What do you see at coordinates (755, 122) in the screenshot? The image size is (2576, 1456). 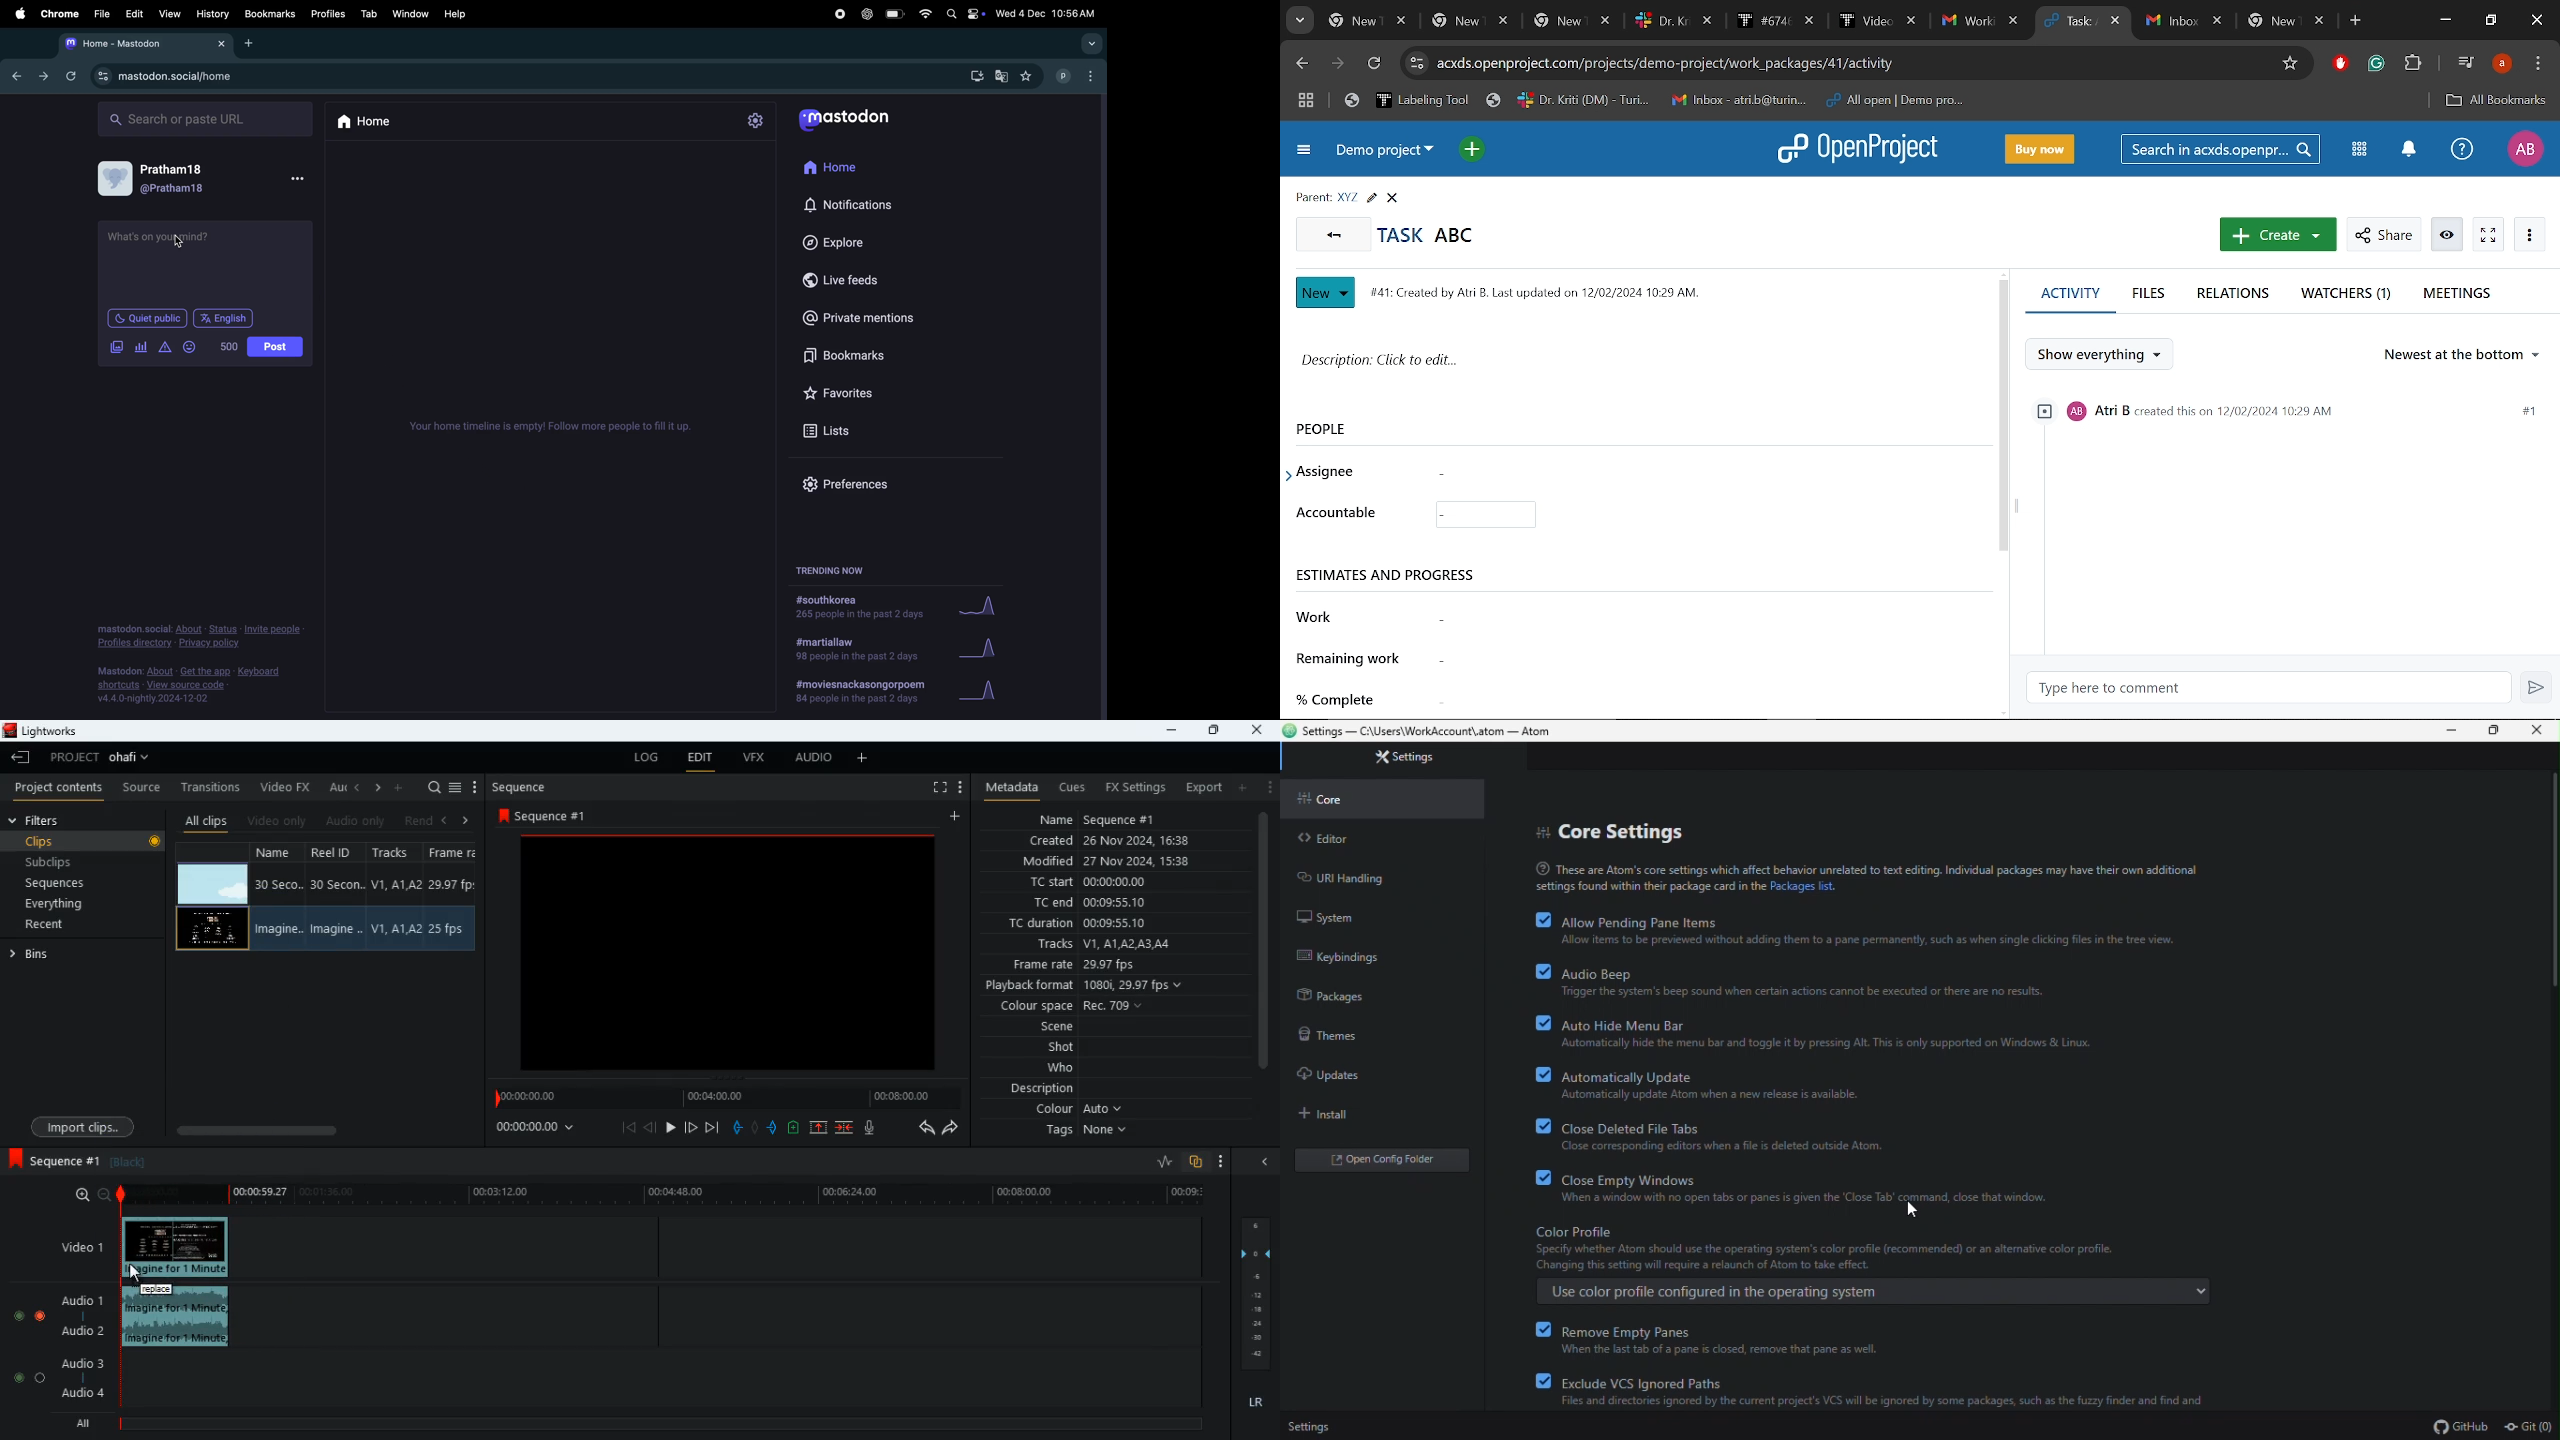 I see `settings` at bounding box center [755, 122].